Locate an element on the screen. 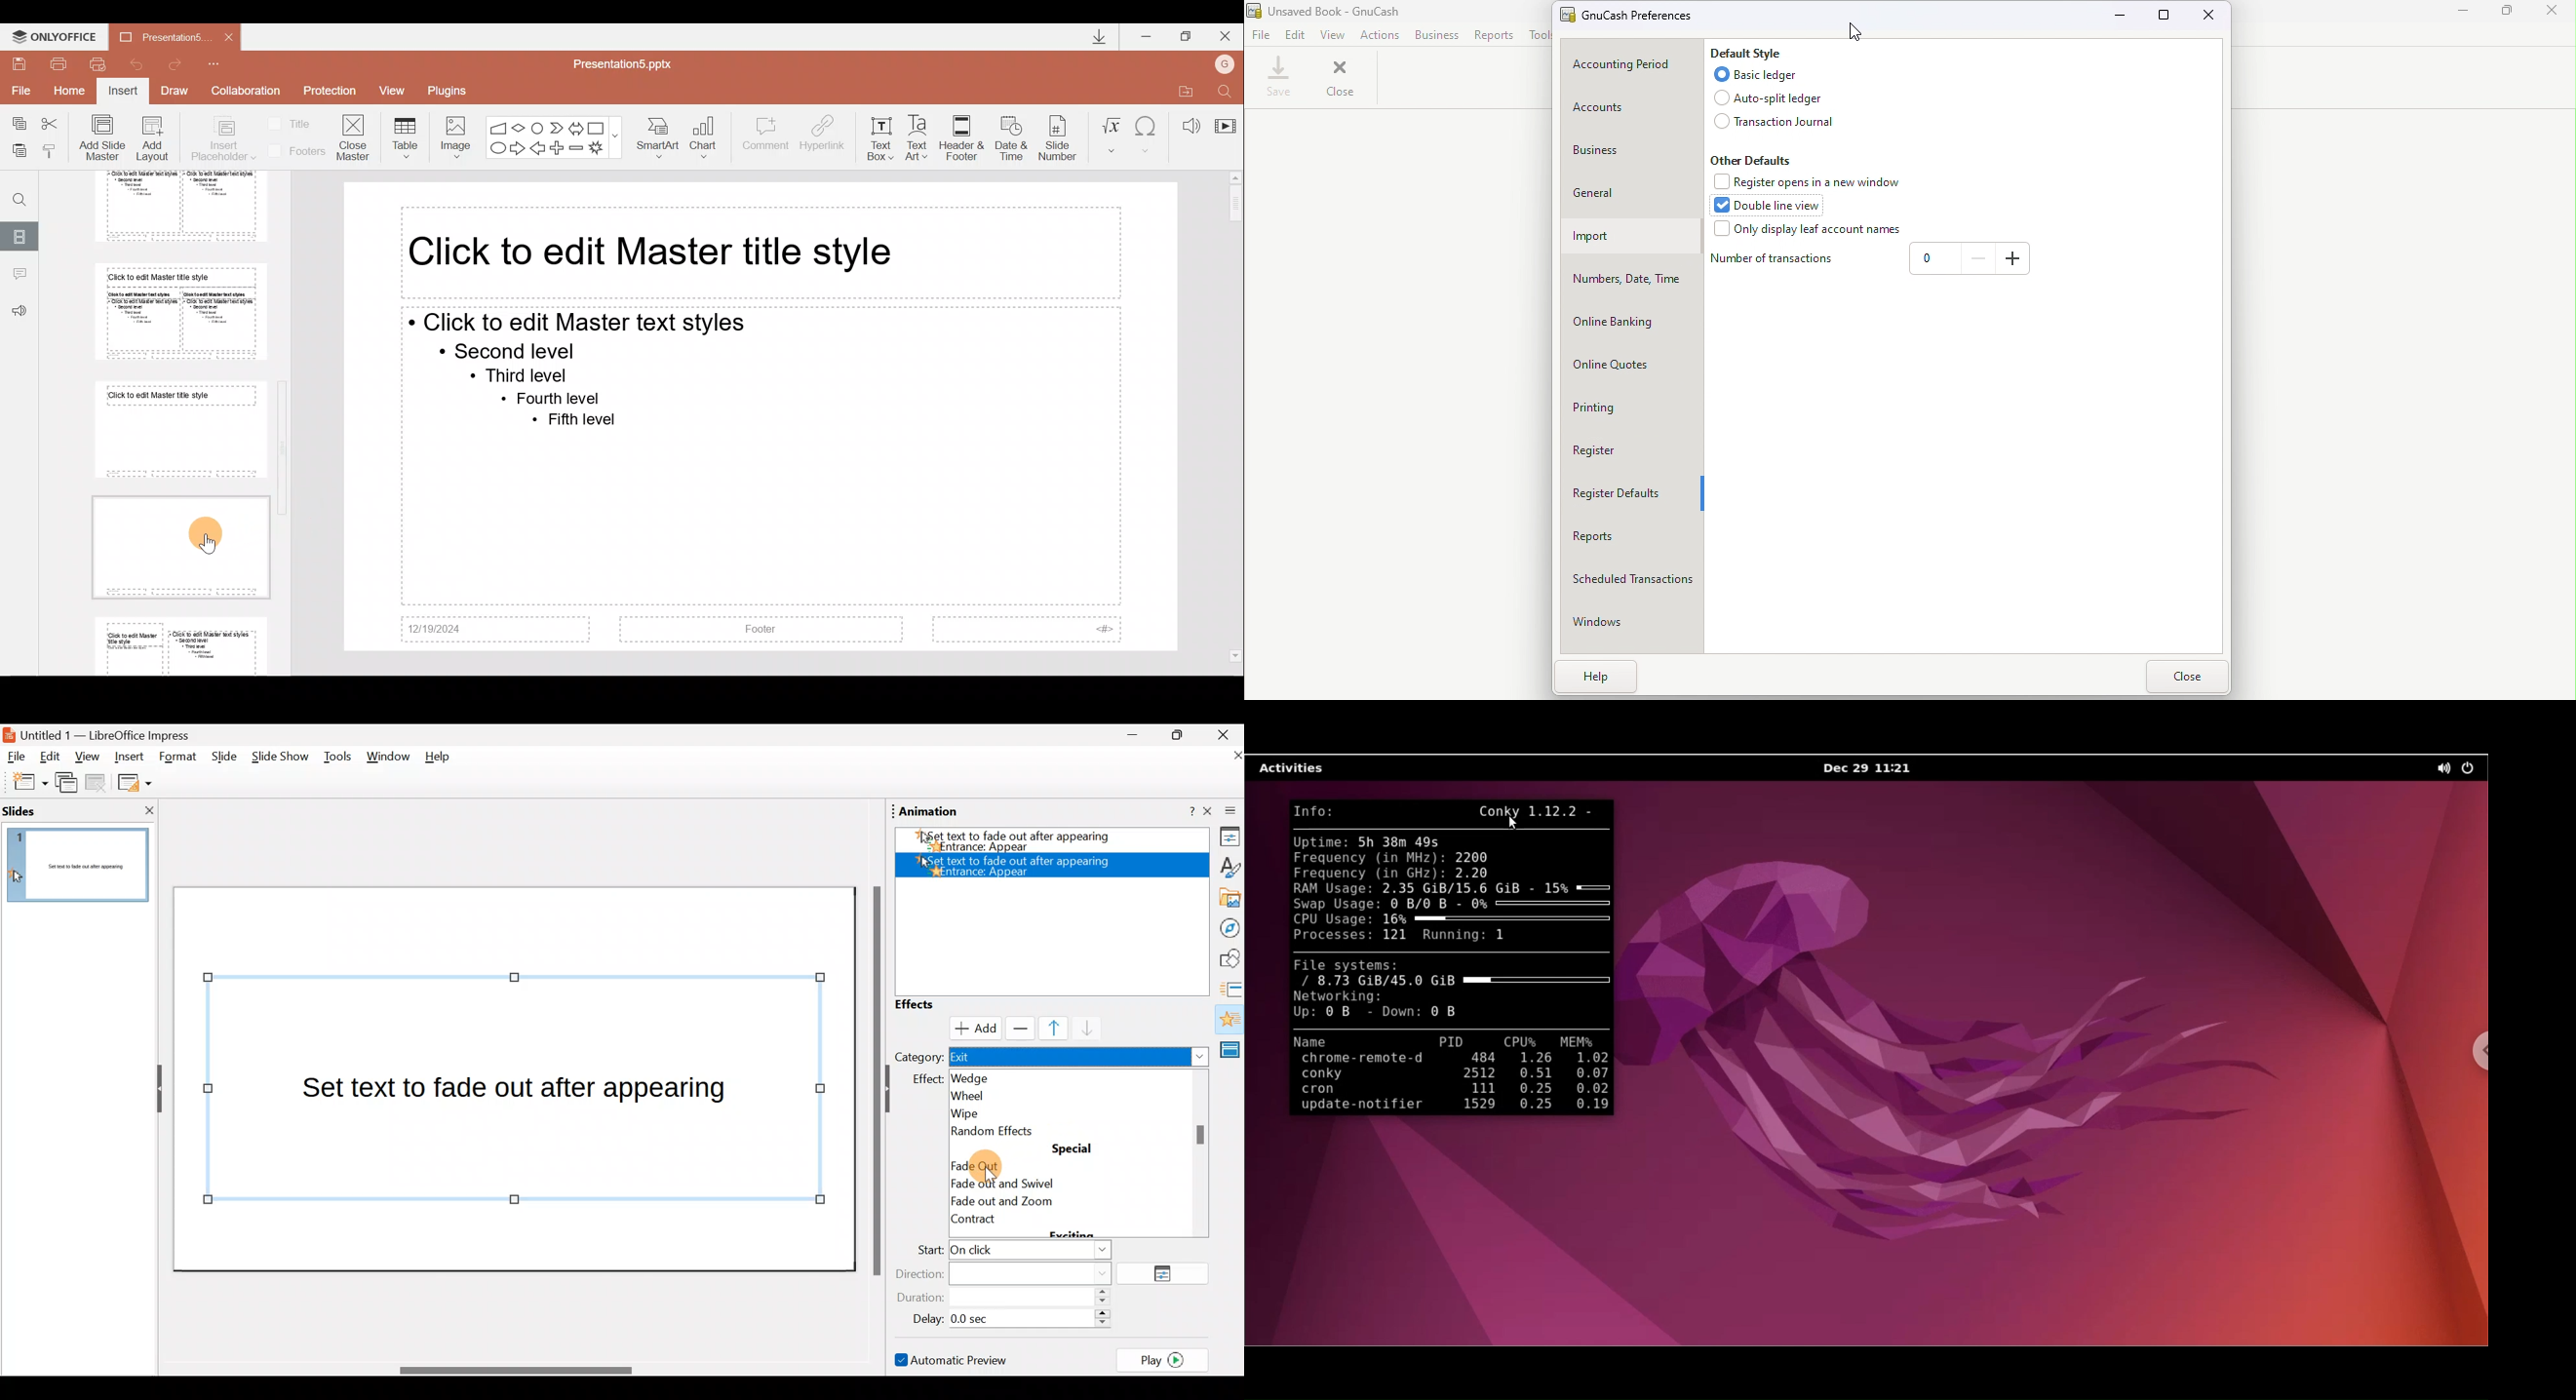  Slide layout is located at coordinates (134, 782).